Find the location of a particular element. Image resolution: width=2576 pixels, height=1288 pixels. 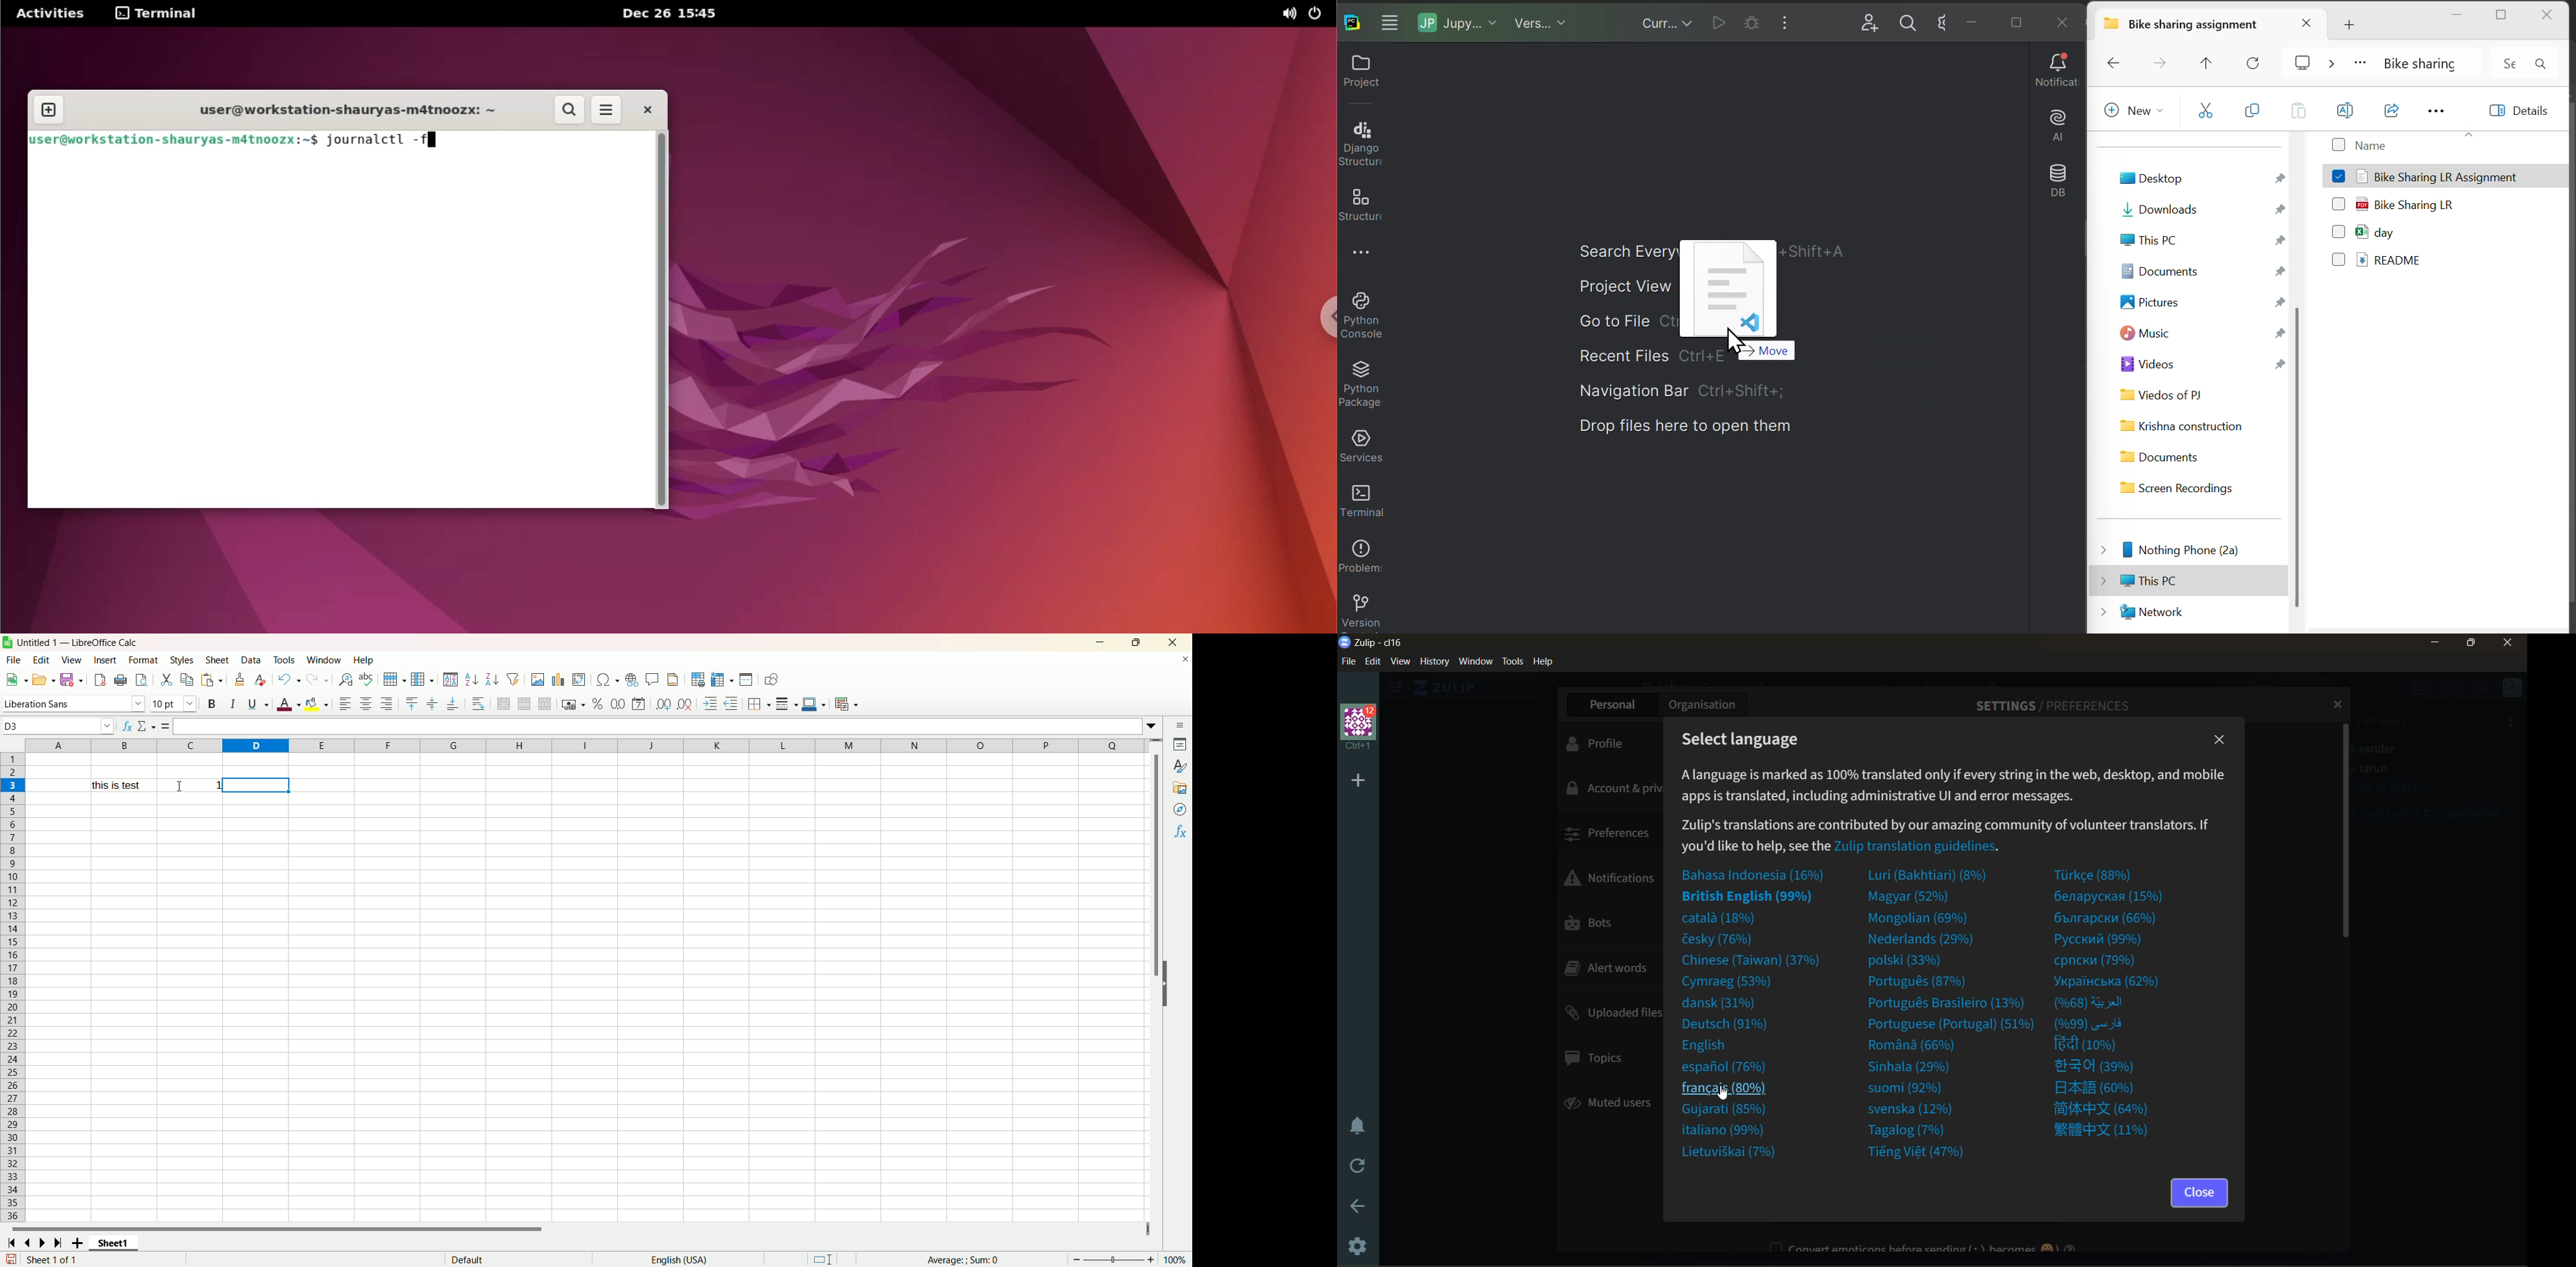

sheet name is located at coordinates (114, 1243).